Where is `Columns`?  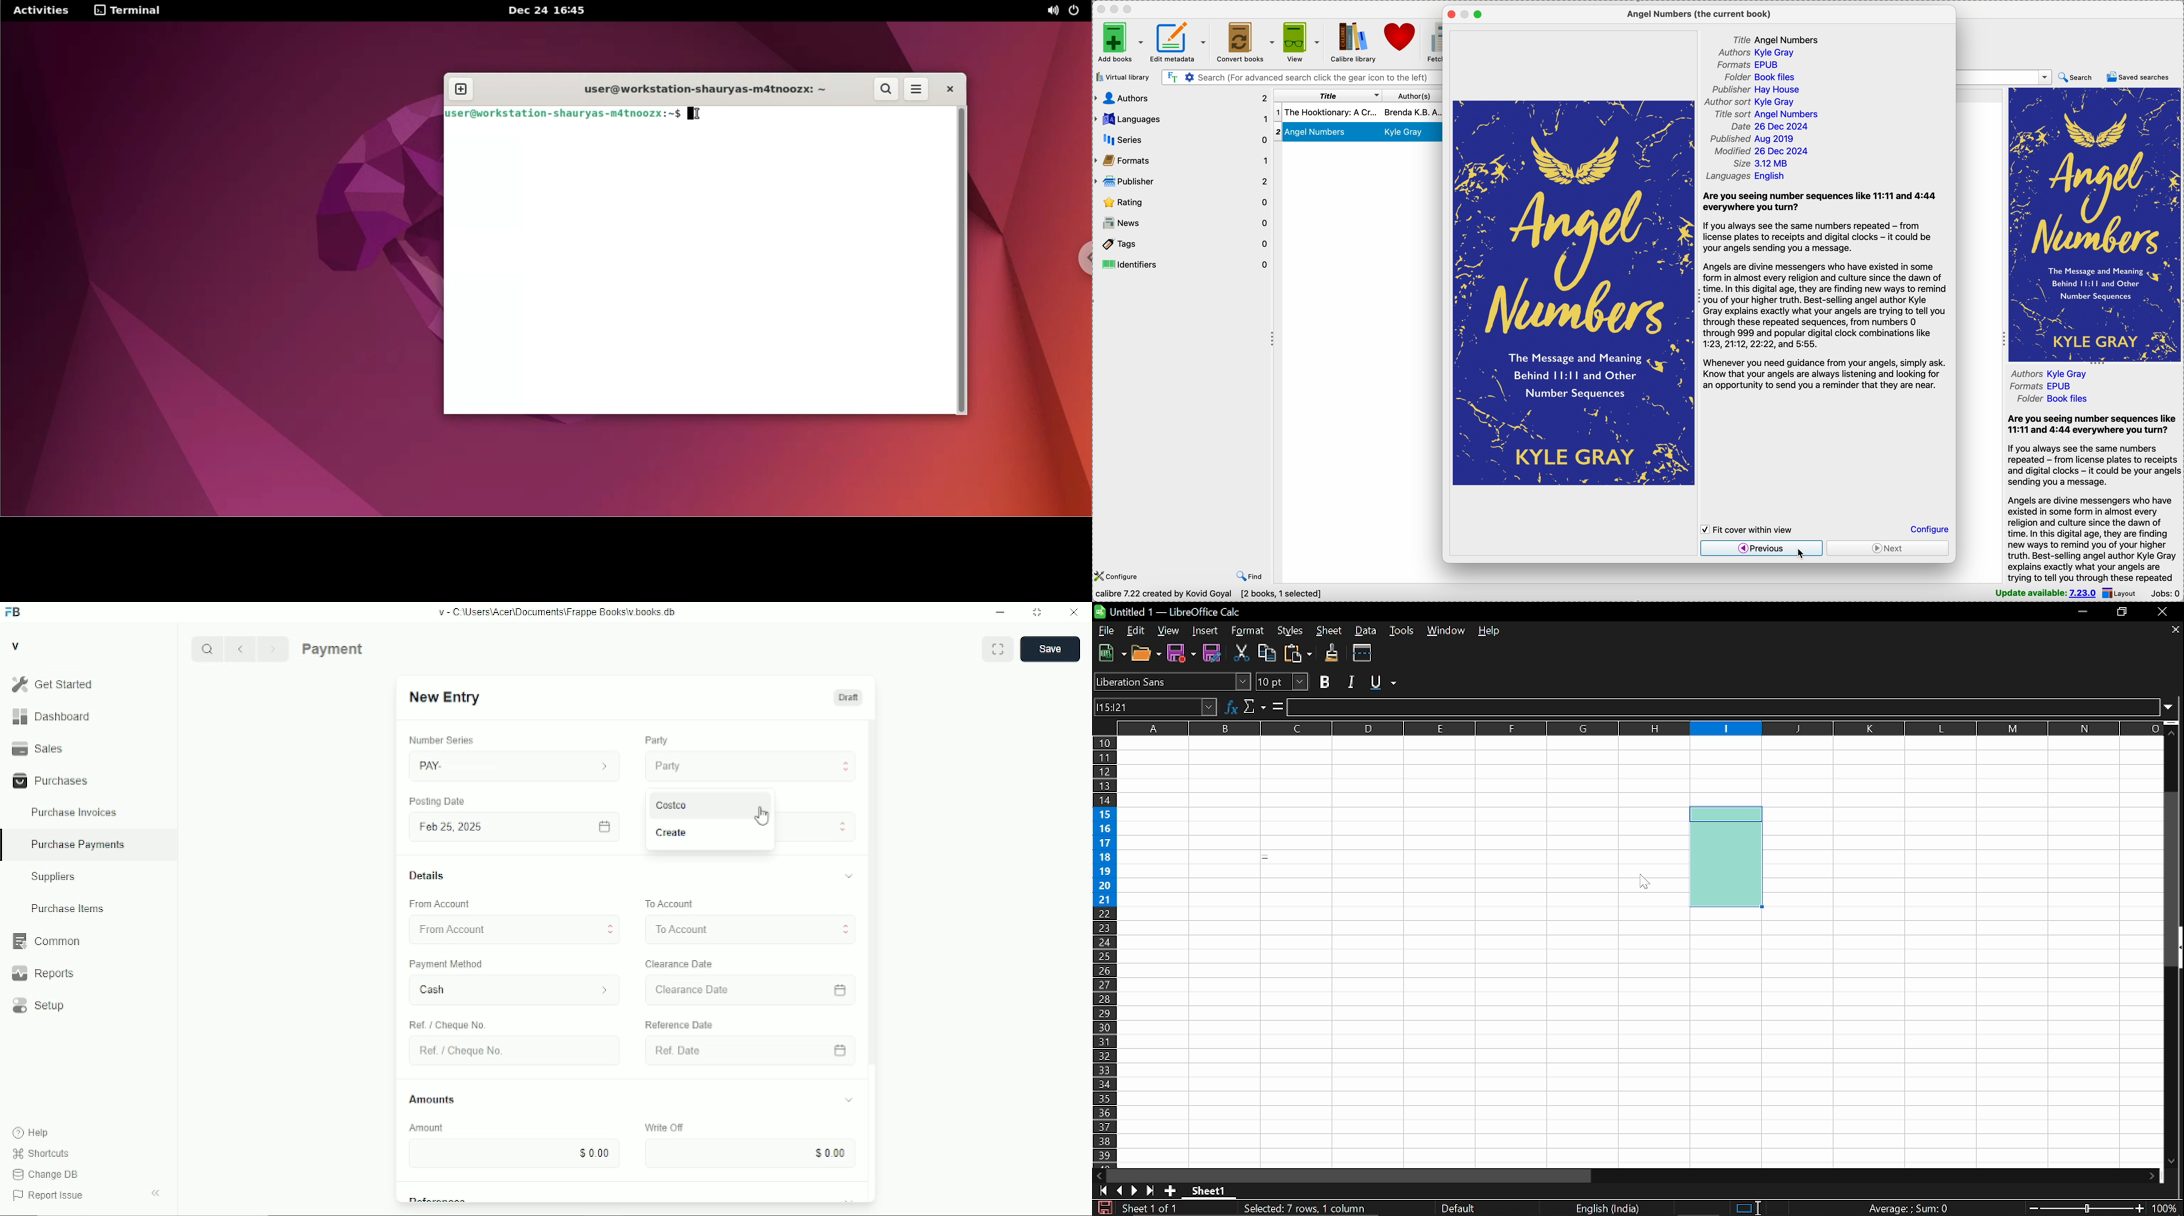
Columns is located at coordinates (1639, 728).